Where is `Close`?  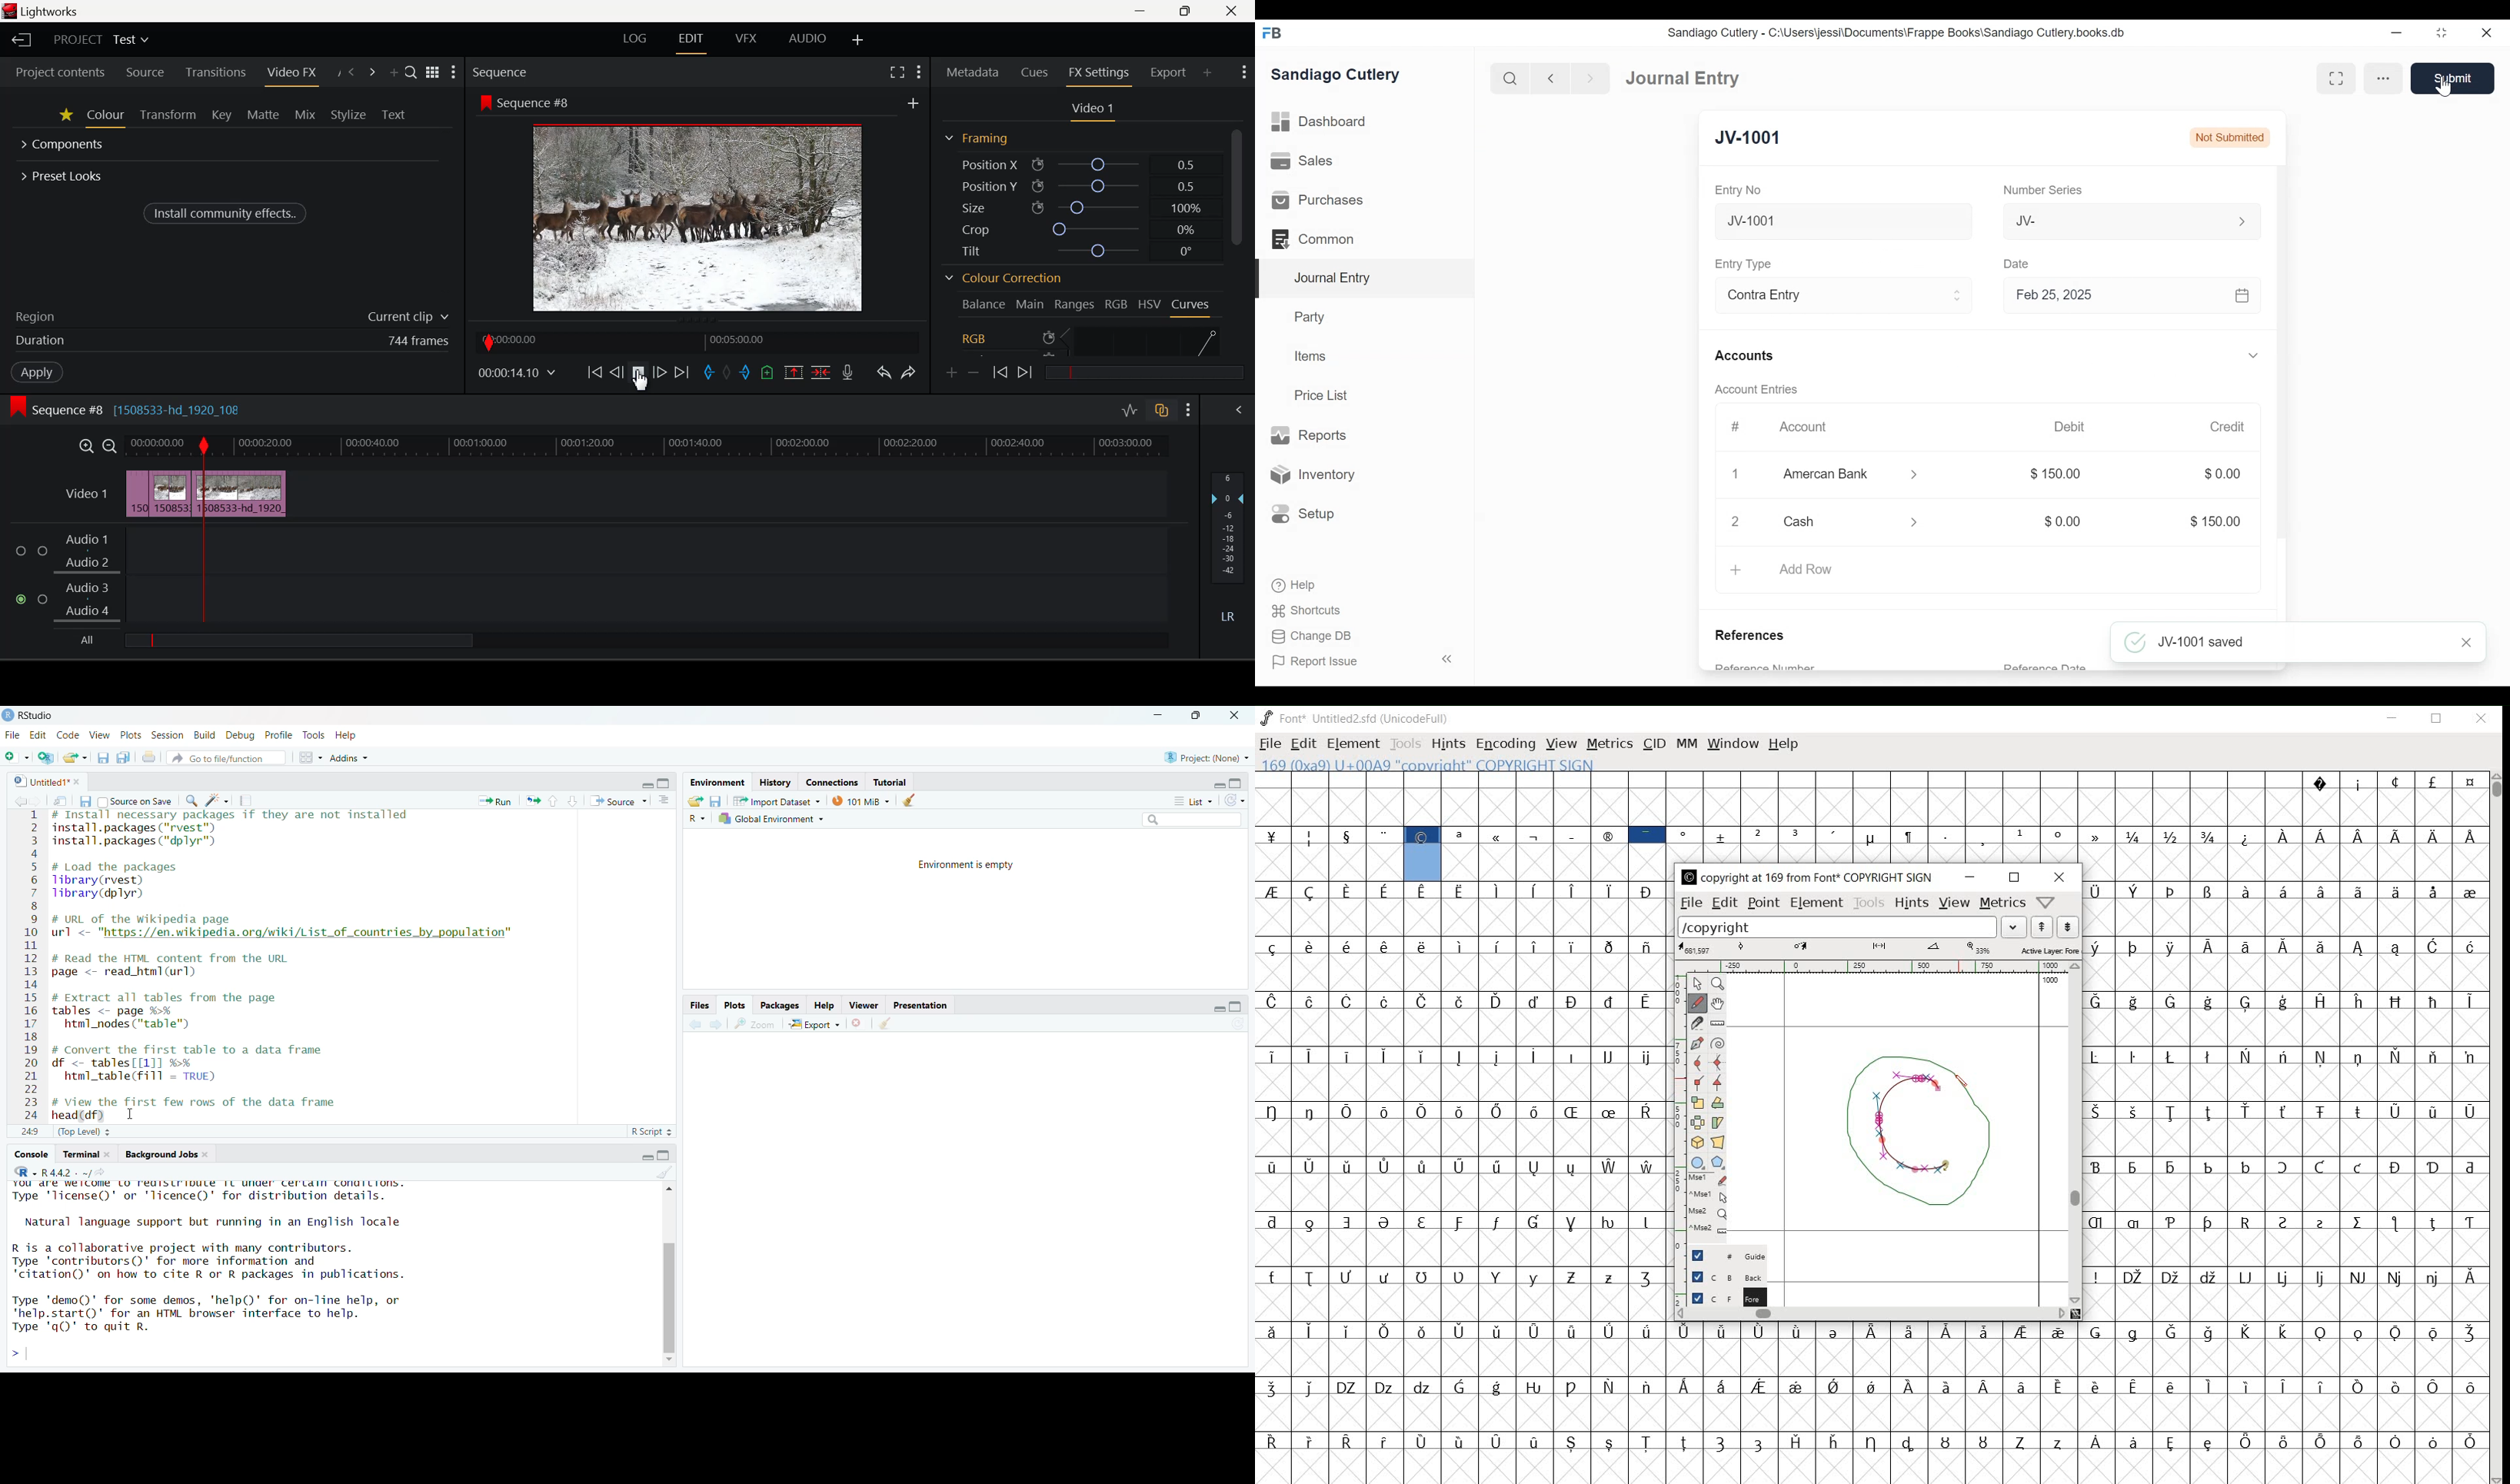
Close is located at coordinates (2488, 32).